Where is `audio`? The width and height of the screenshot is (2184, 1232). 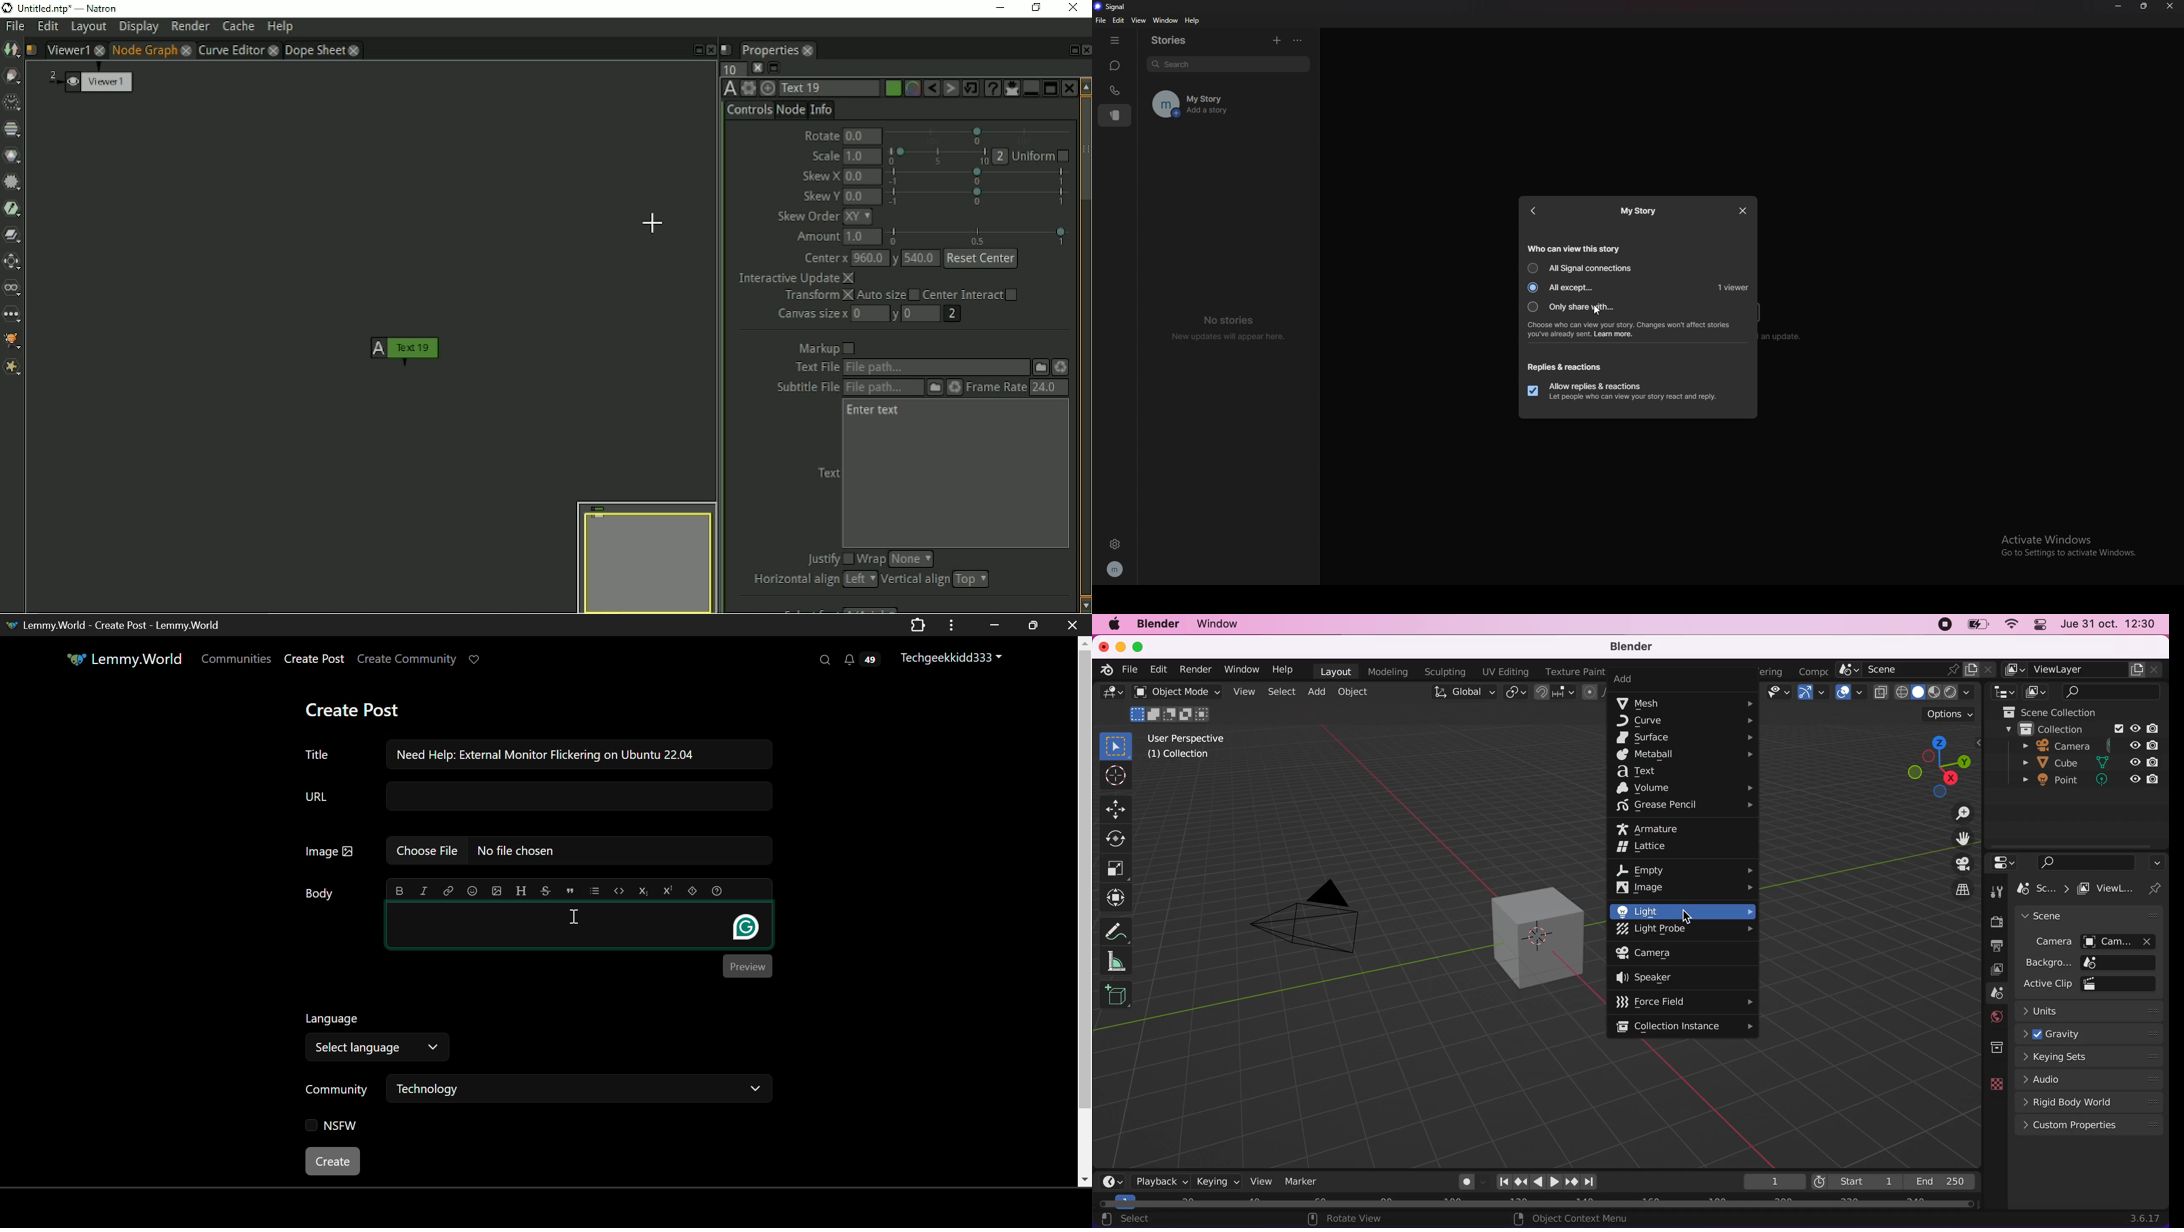
audio is located at coordinates (2086, 1081).